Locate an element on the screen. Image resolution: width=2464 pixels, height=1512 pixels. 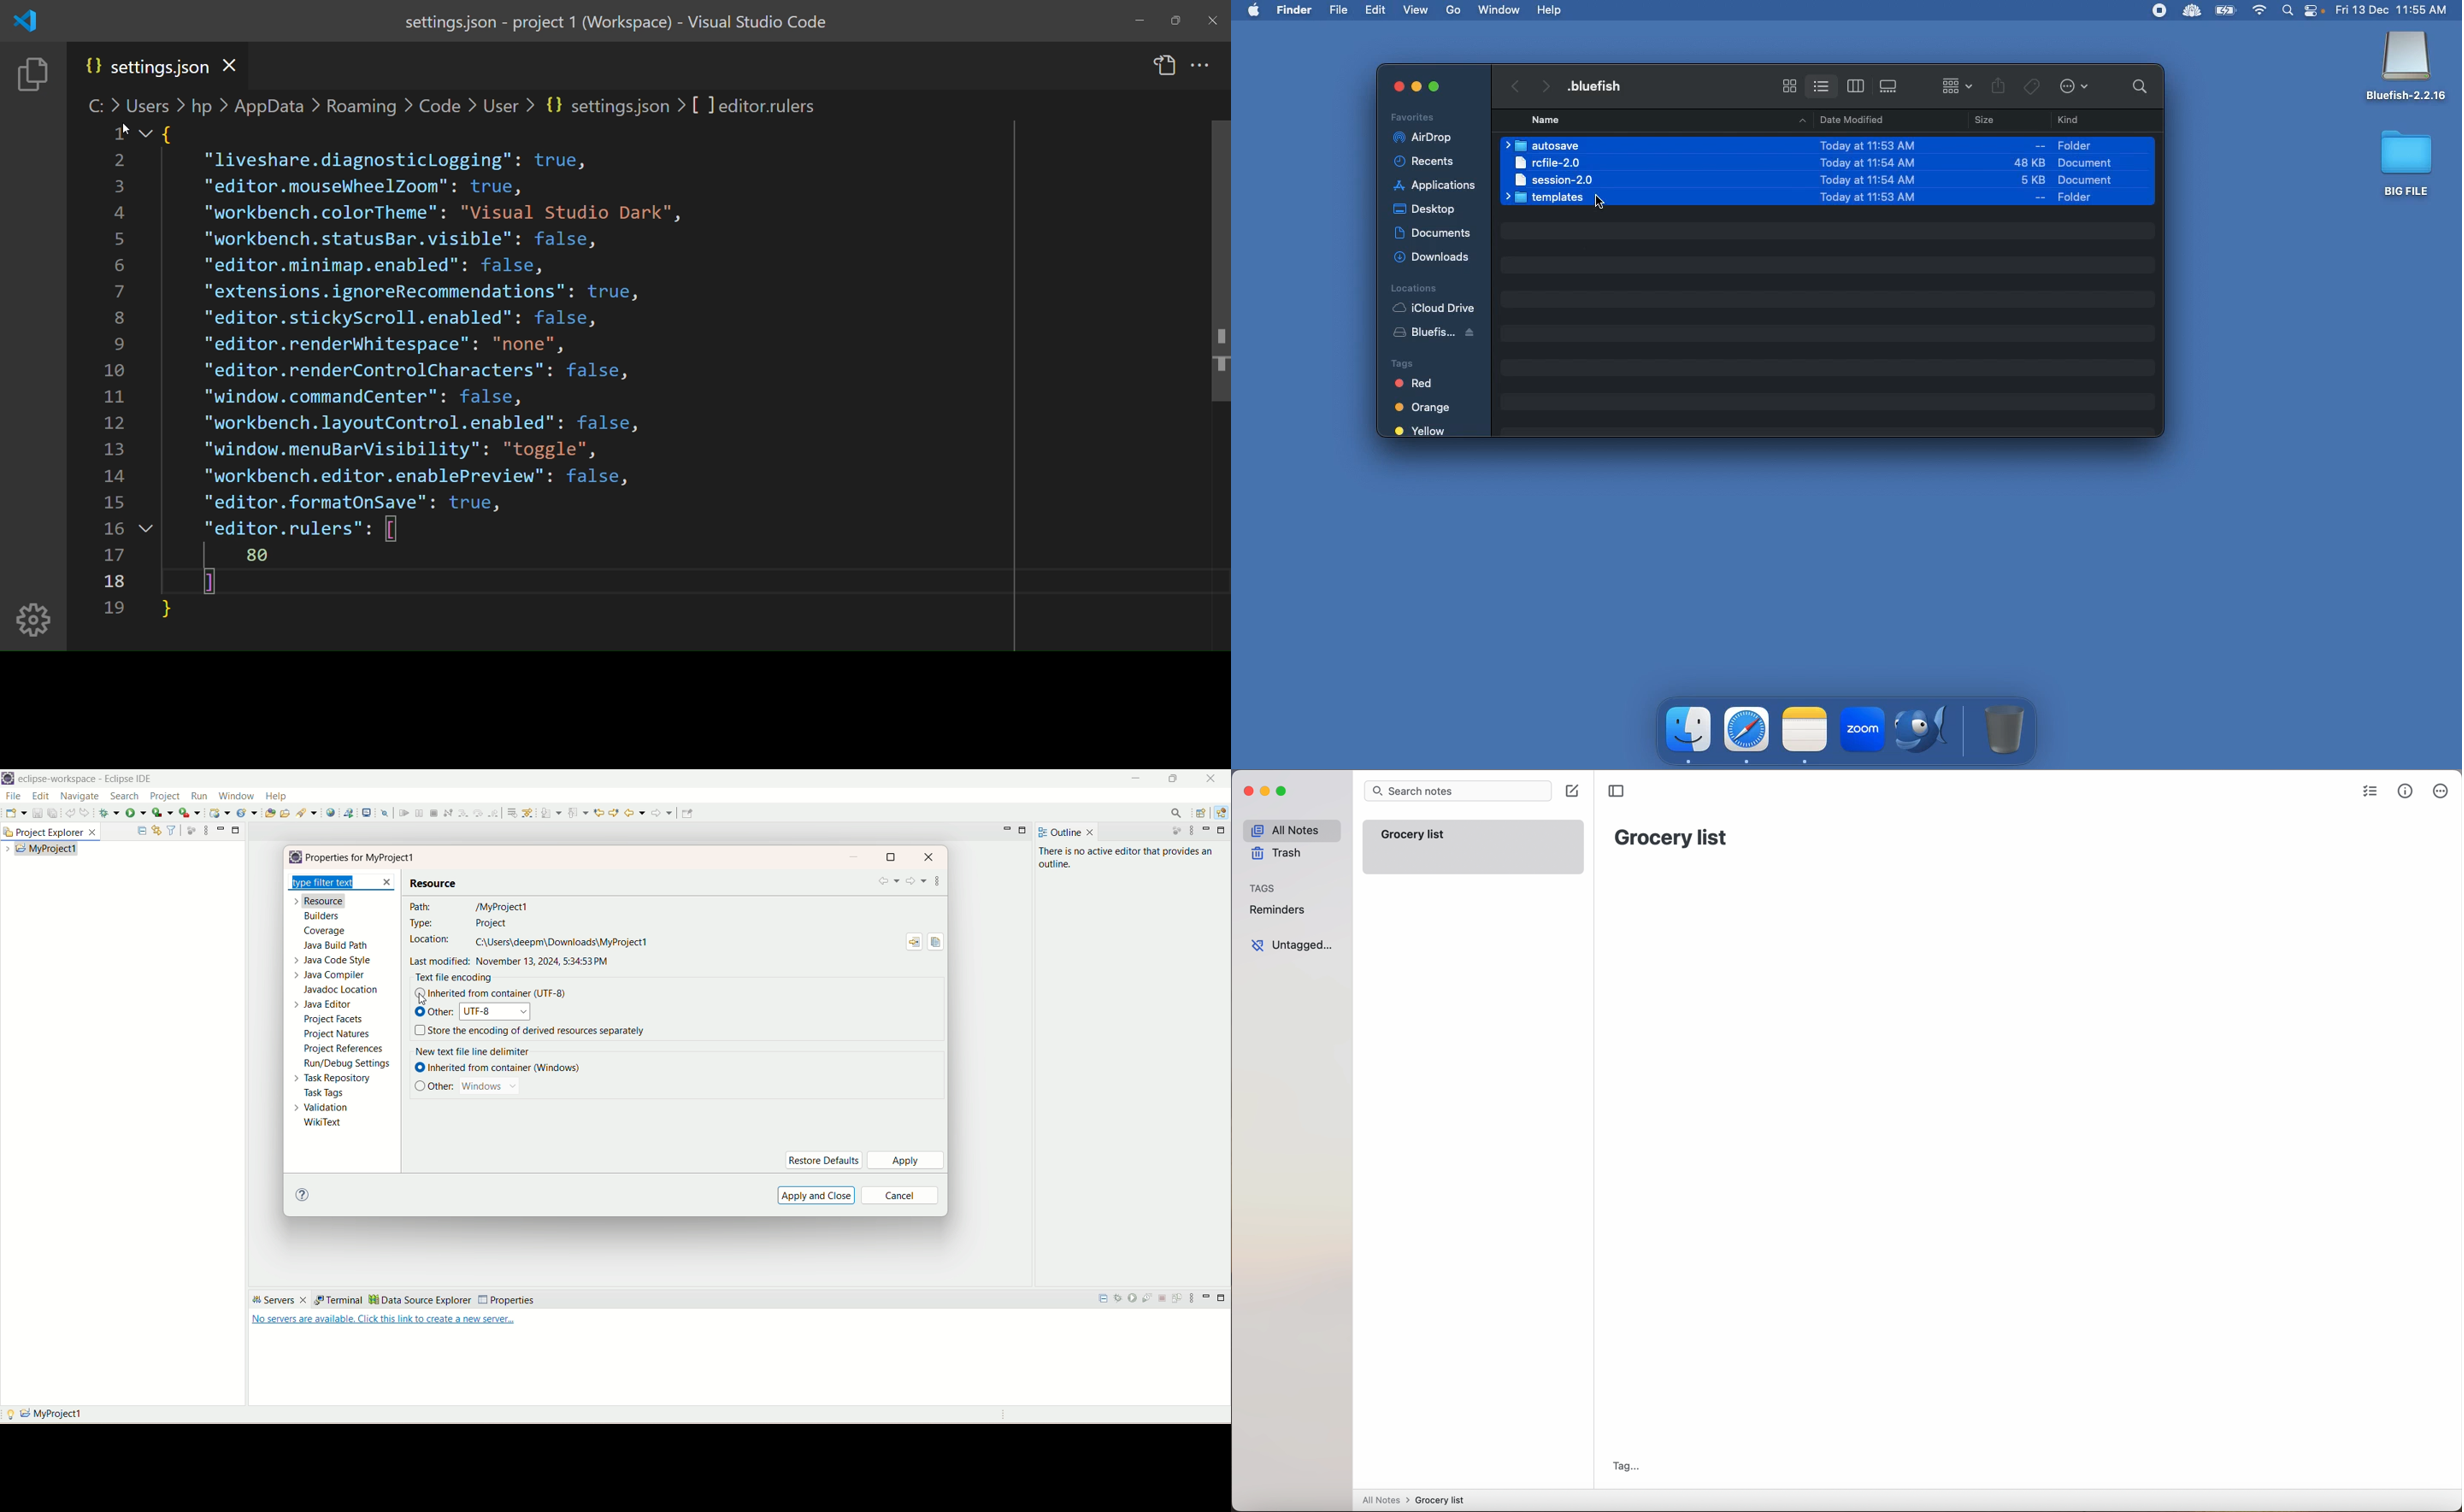
options is located at coordinates (2077, 87).